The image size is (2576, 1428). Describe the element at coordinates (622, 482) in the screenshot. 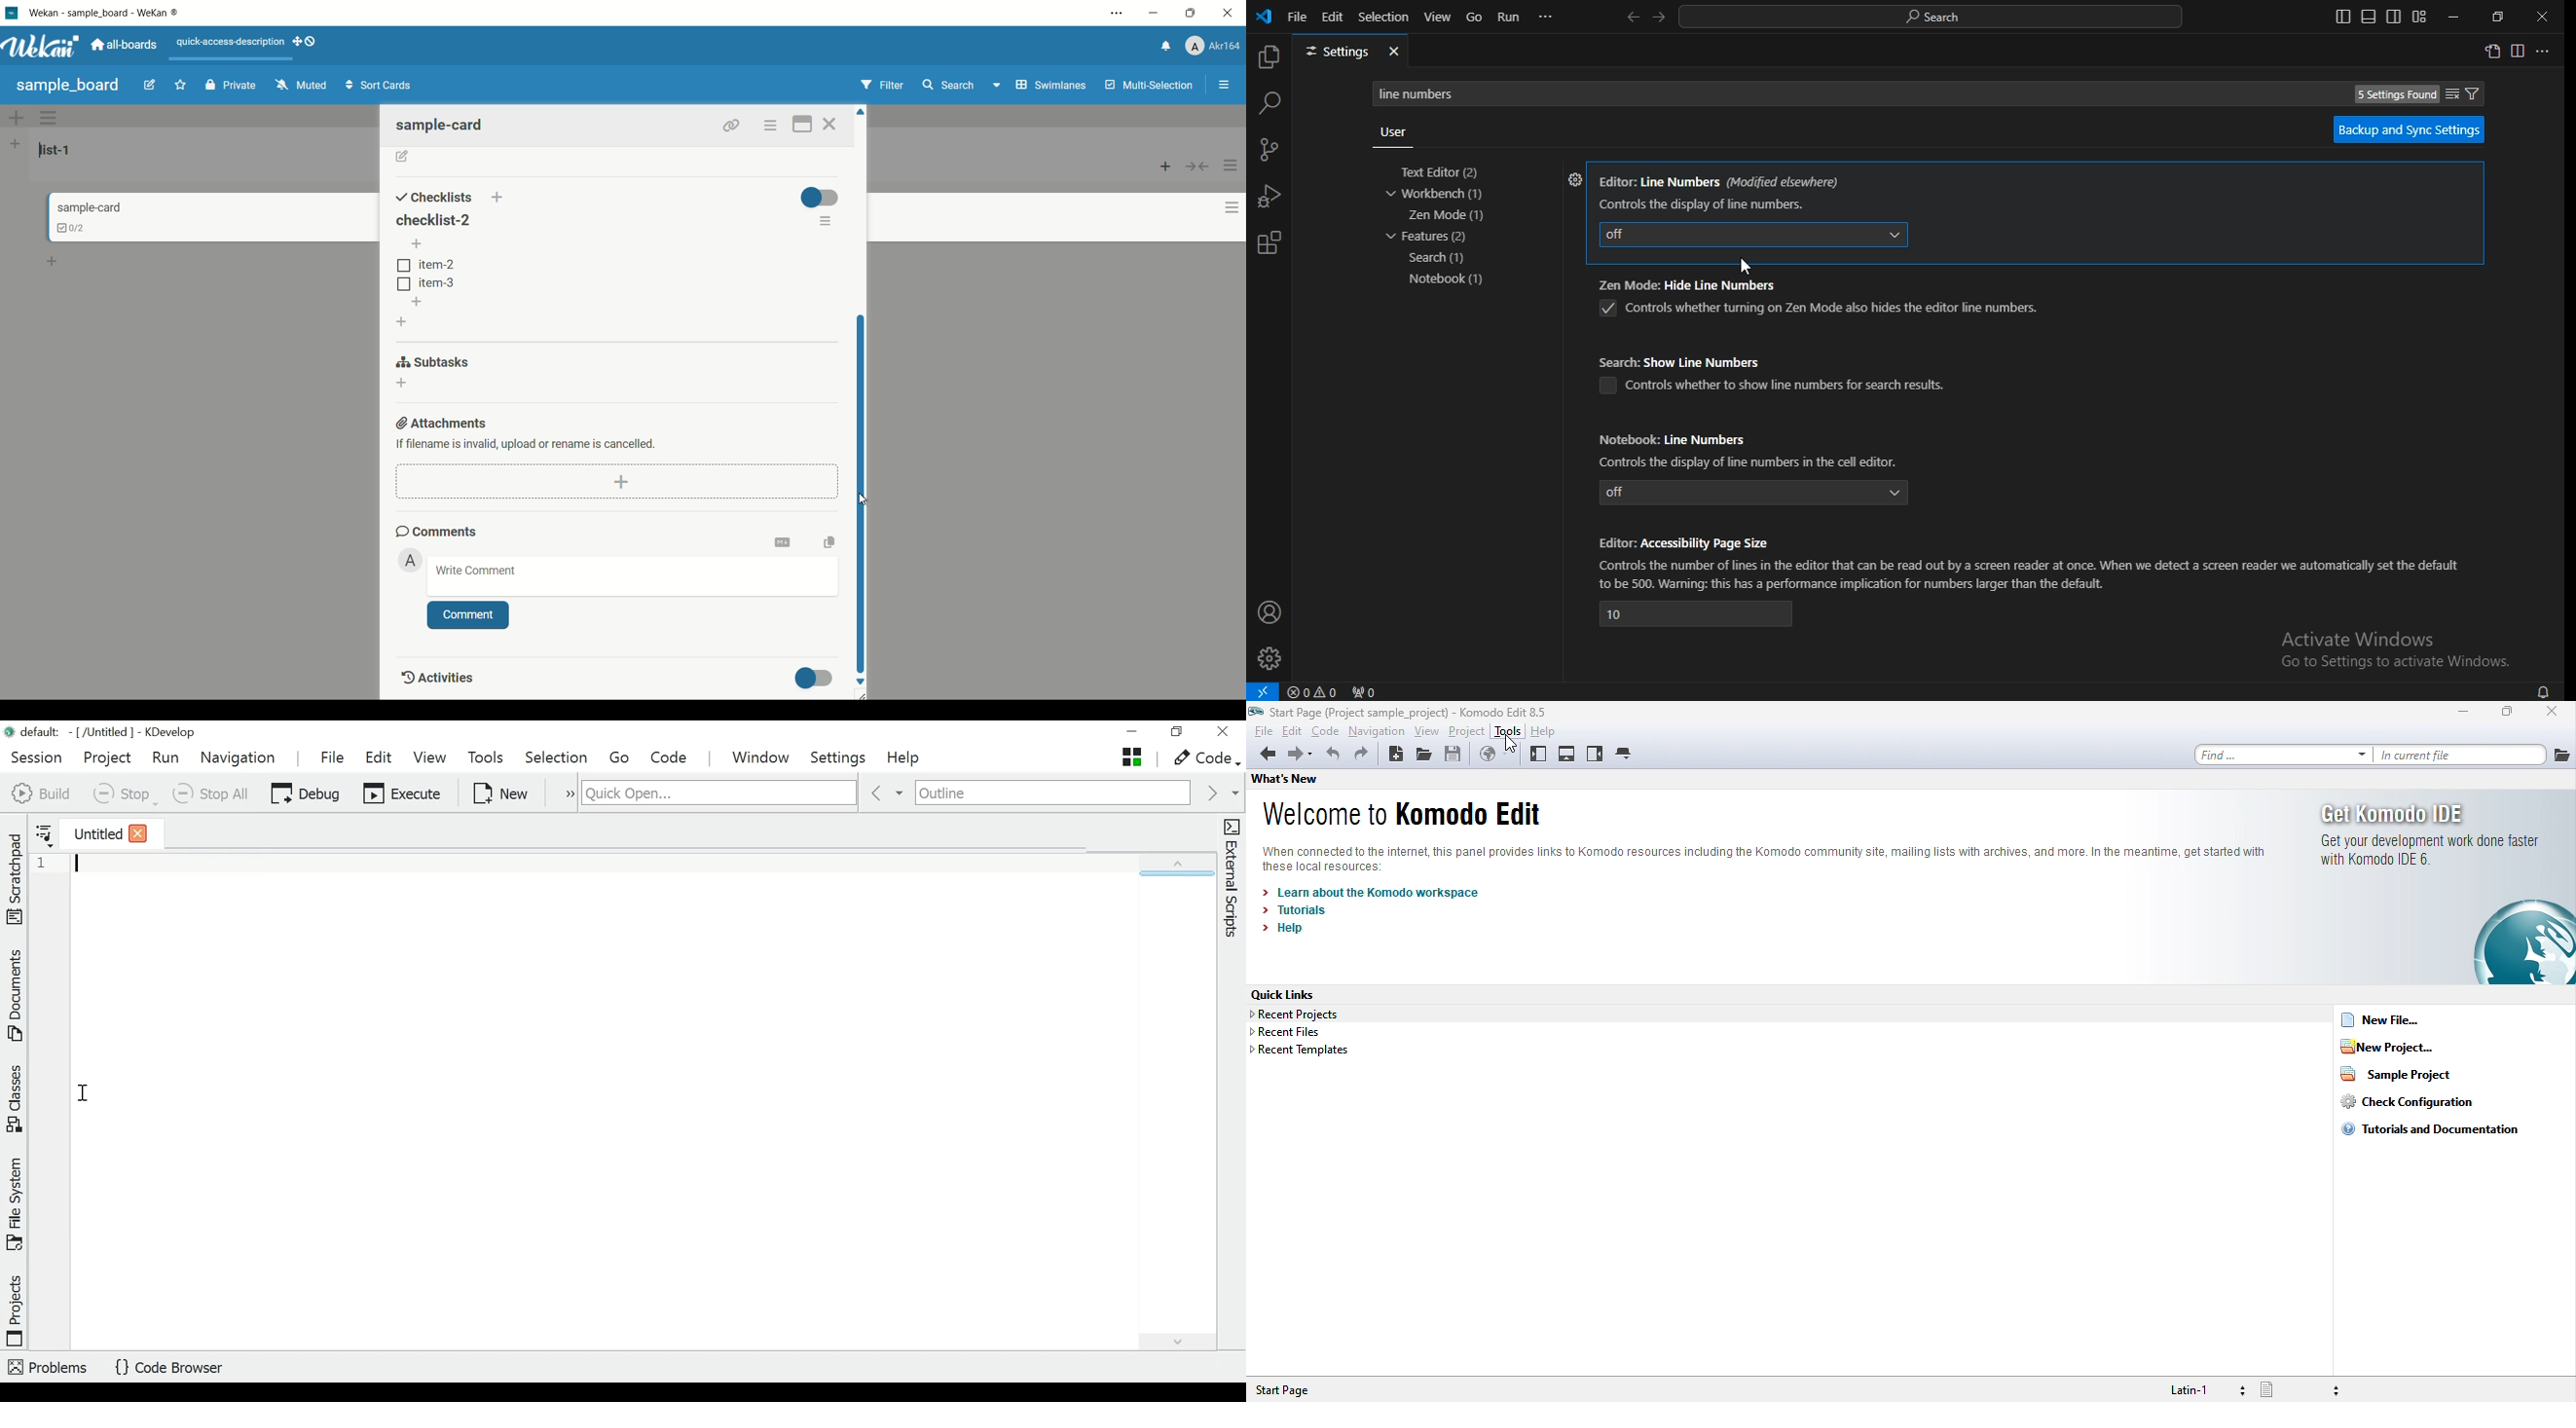

I see `add attachment` at that location.